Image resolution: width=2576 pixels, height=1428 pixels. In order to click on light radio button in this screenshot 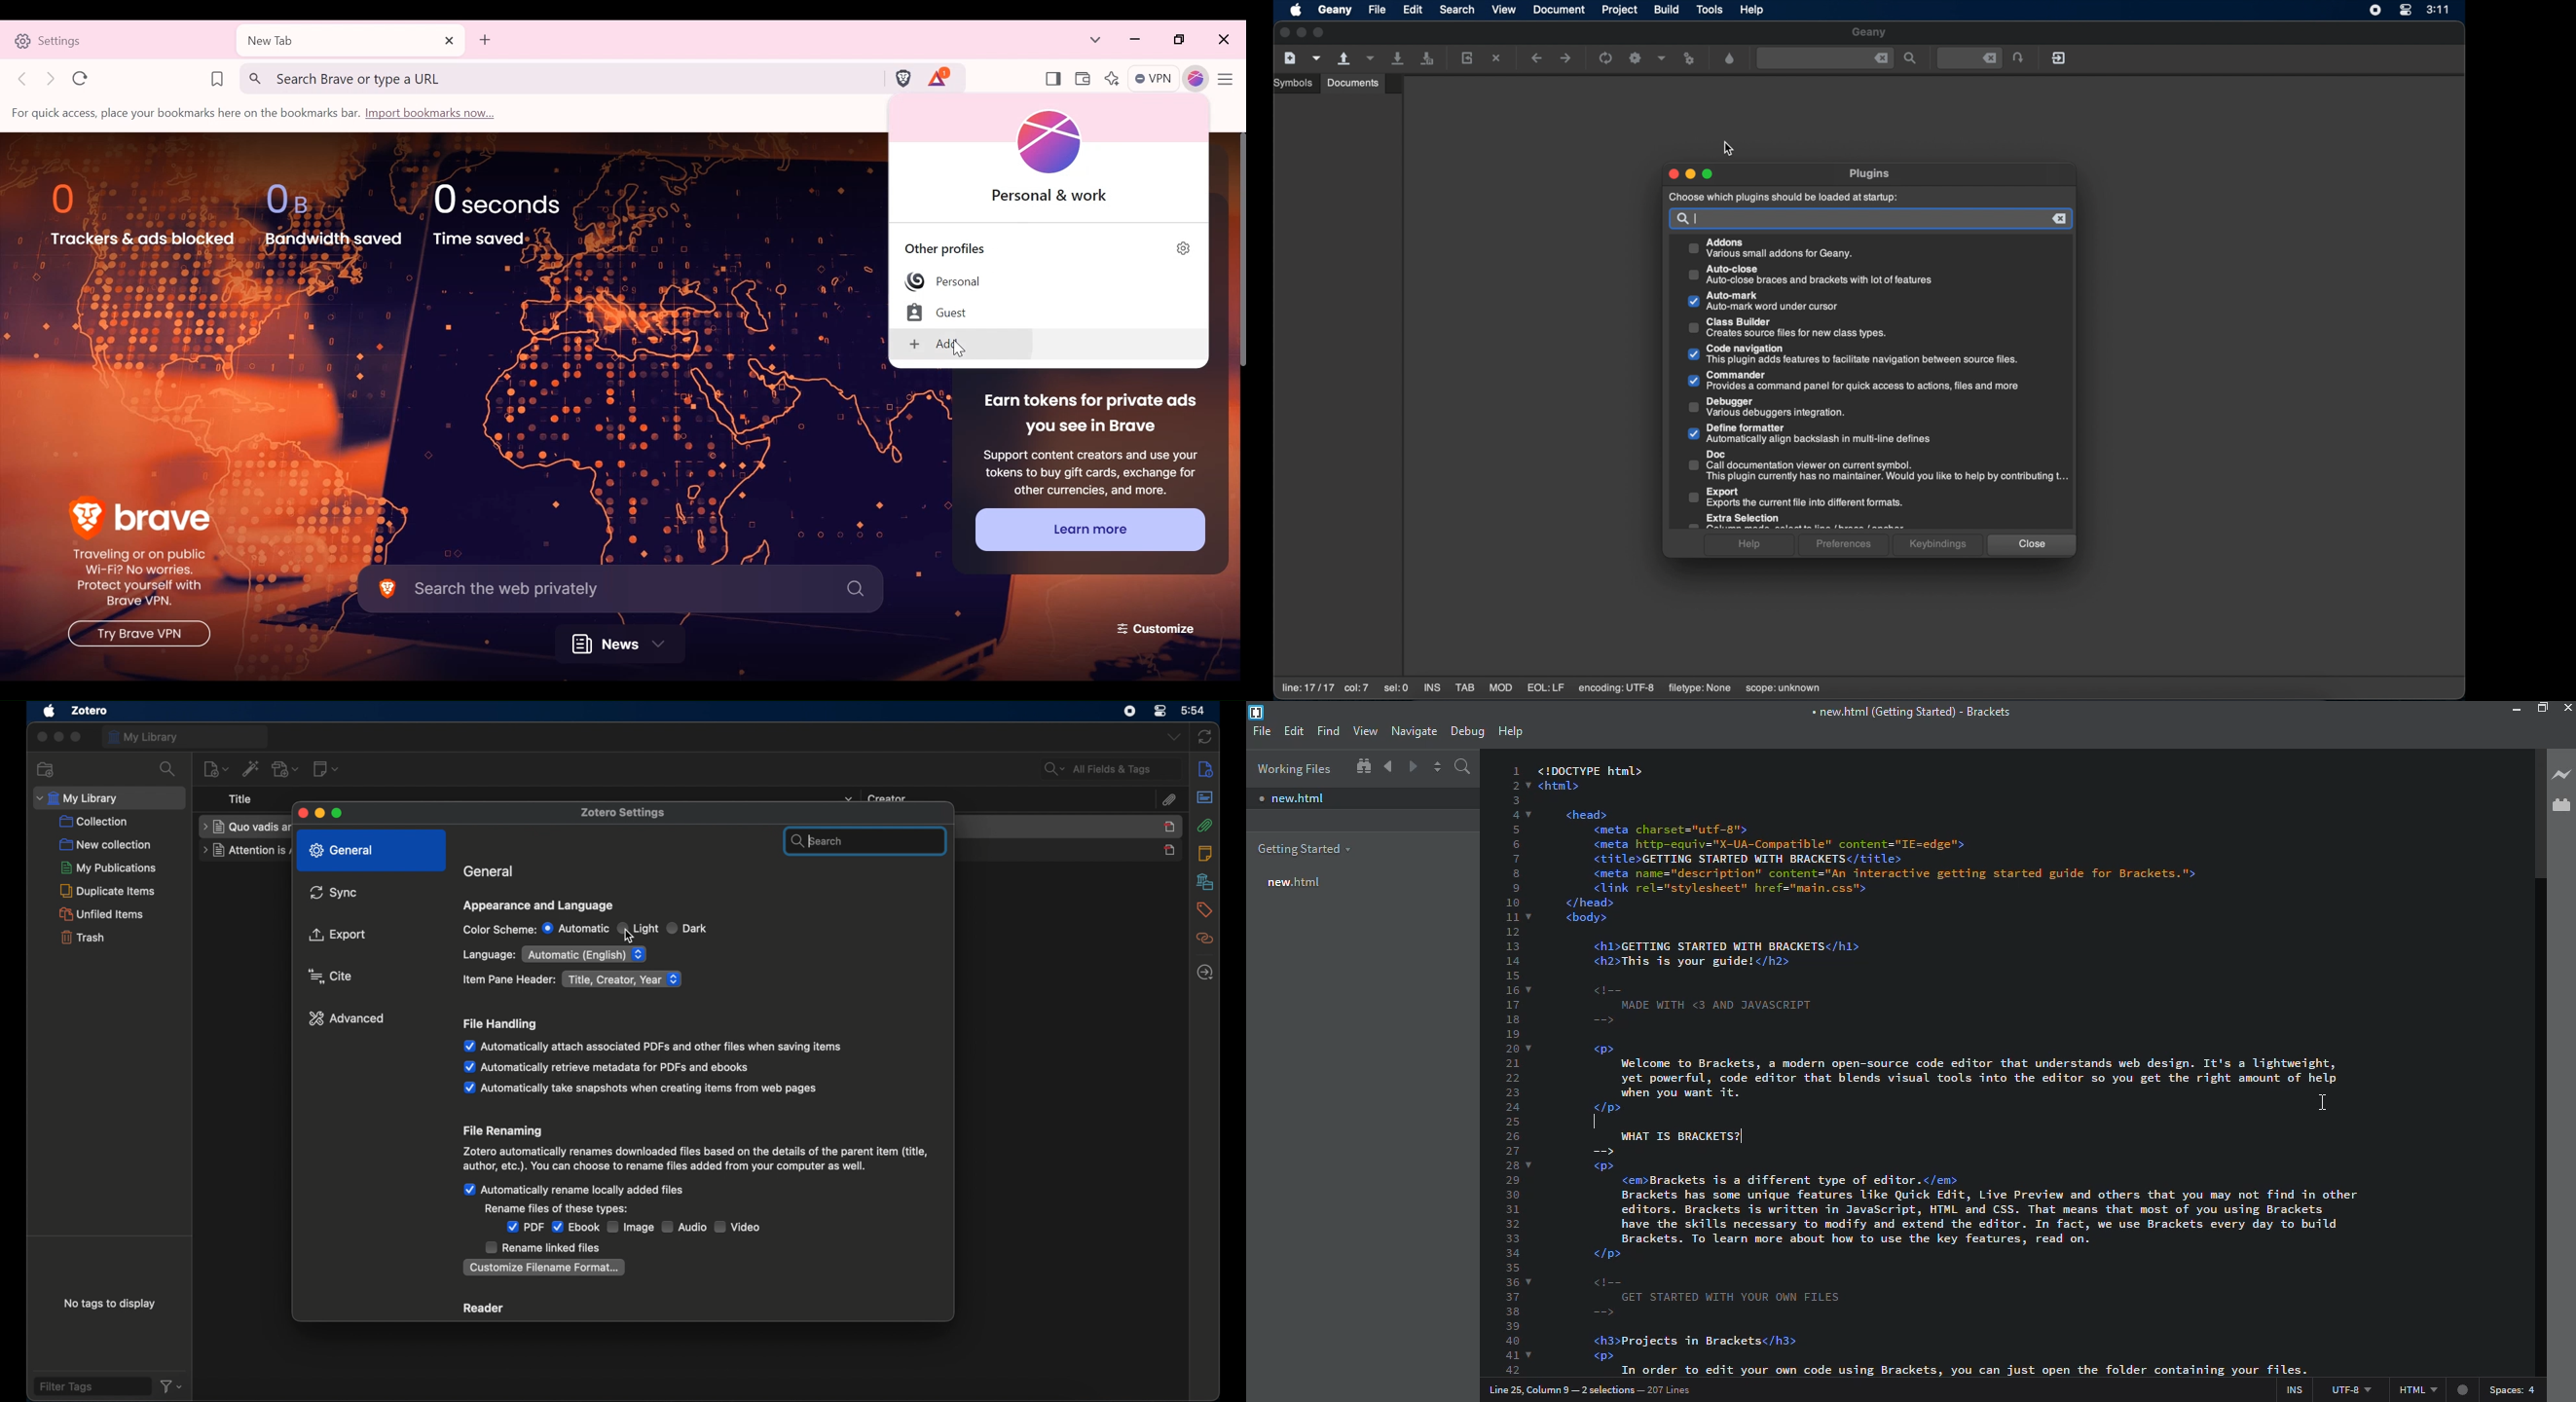, I will do `click(638, 928)`.